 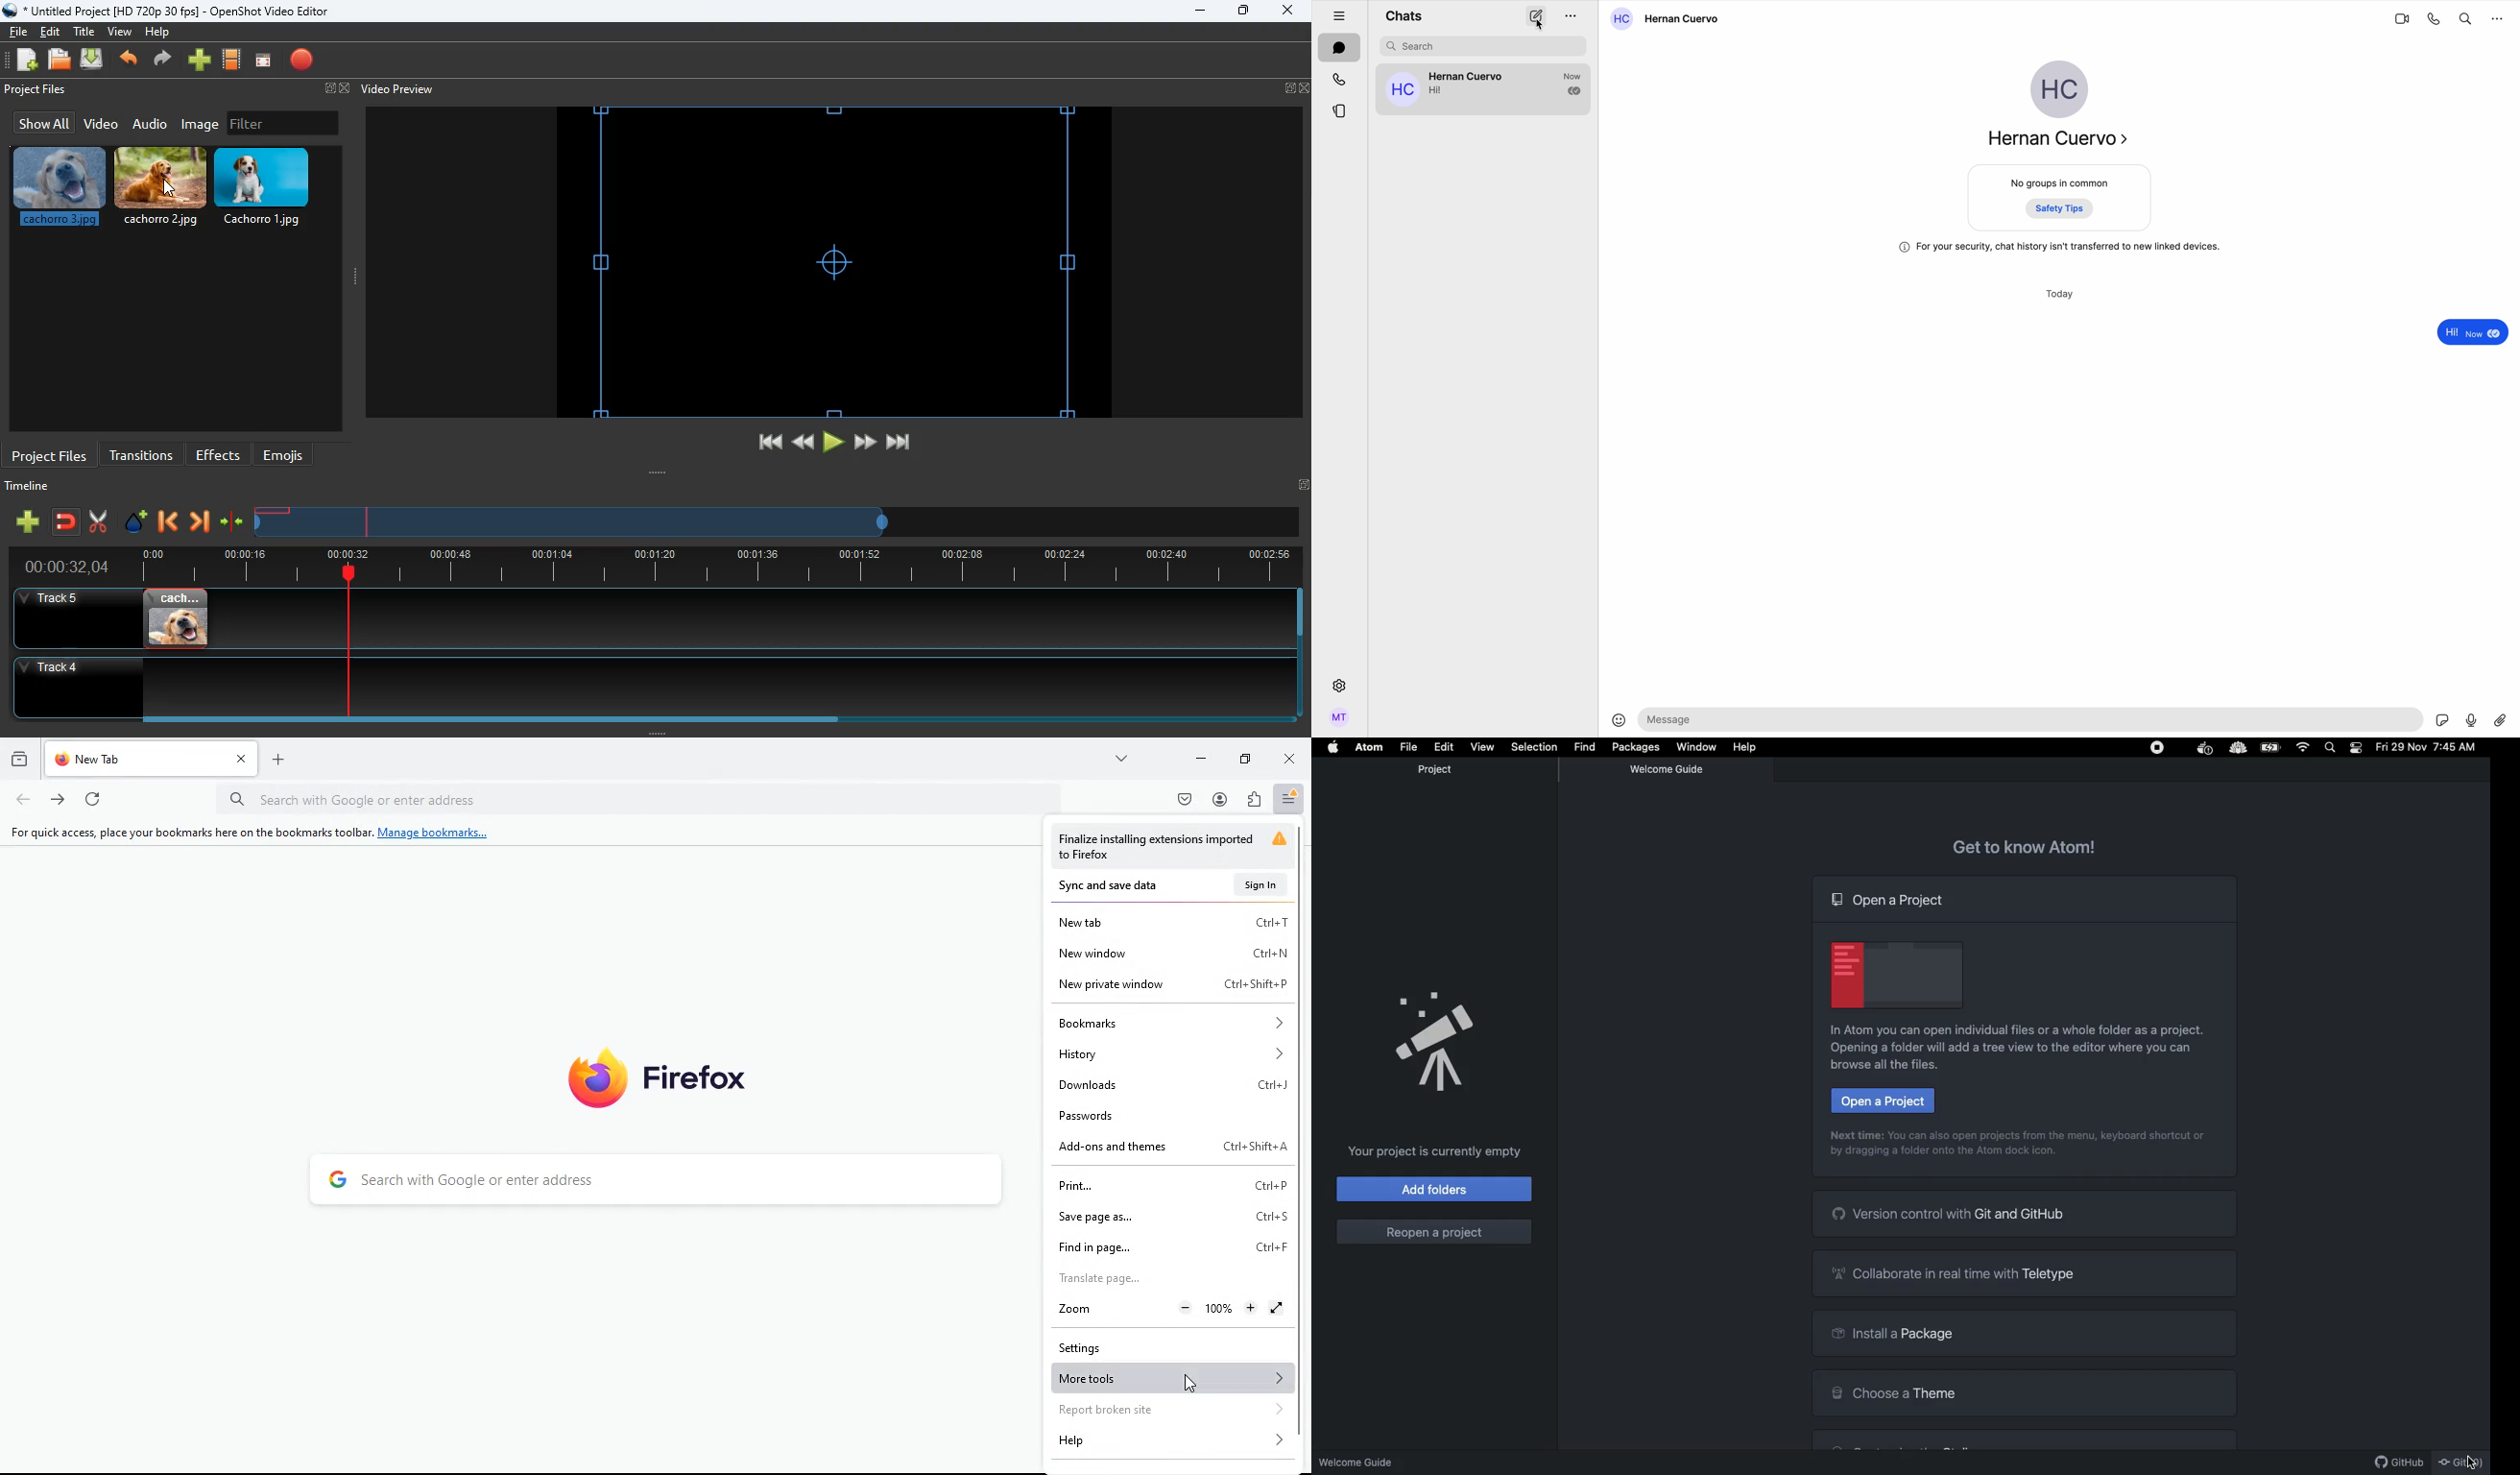 I want to click on Hernan Cuervo profile, so click(x=2055, y=108).